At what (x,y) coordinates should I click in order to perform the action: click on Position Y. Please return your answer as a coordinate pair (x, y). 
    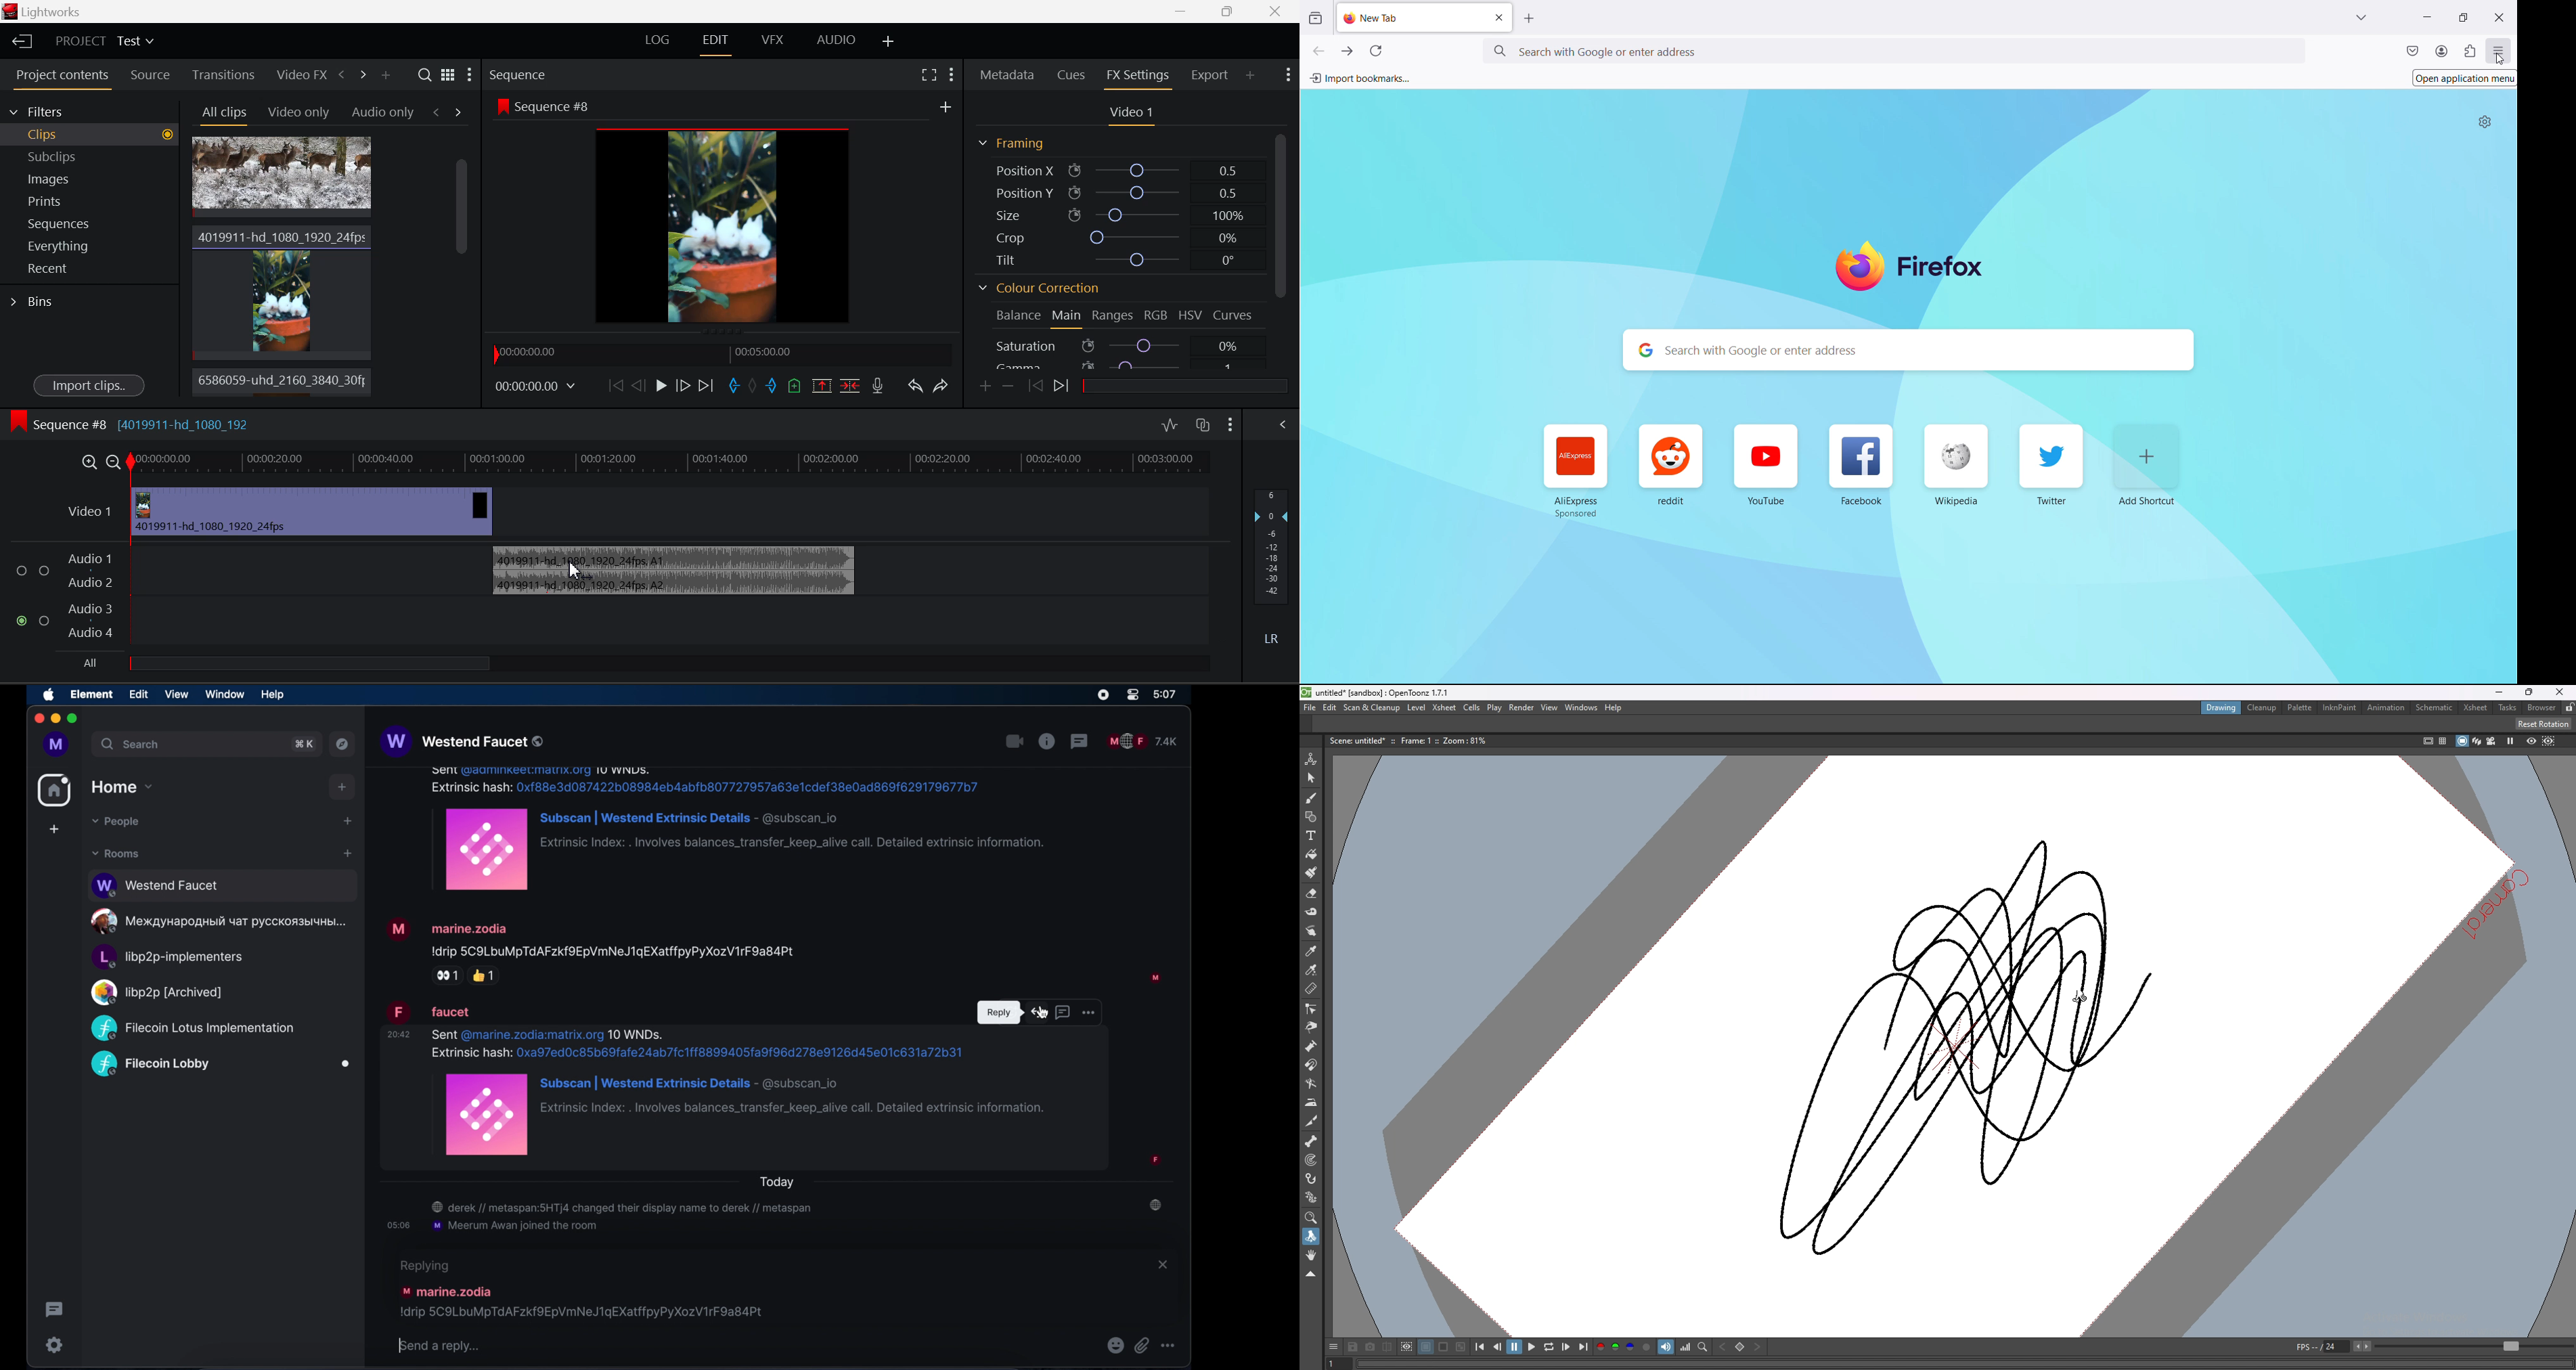
    Looking at the image, I should click on (1126, 194).